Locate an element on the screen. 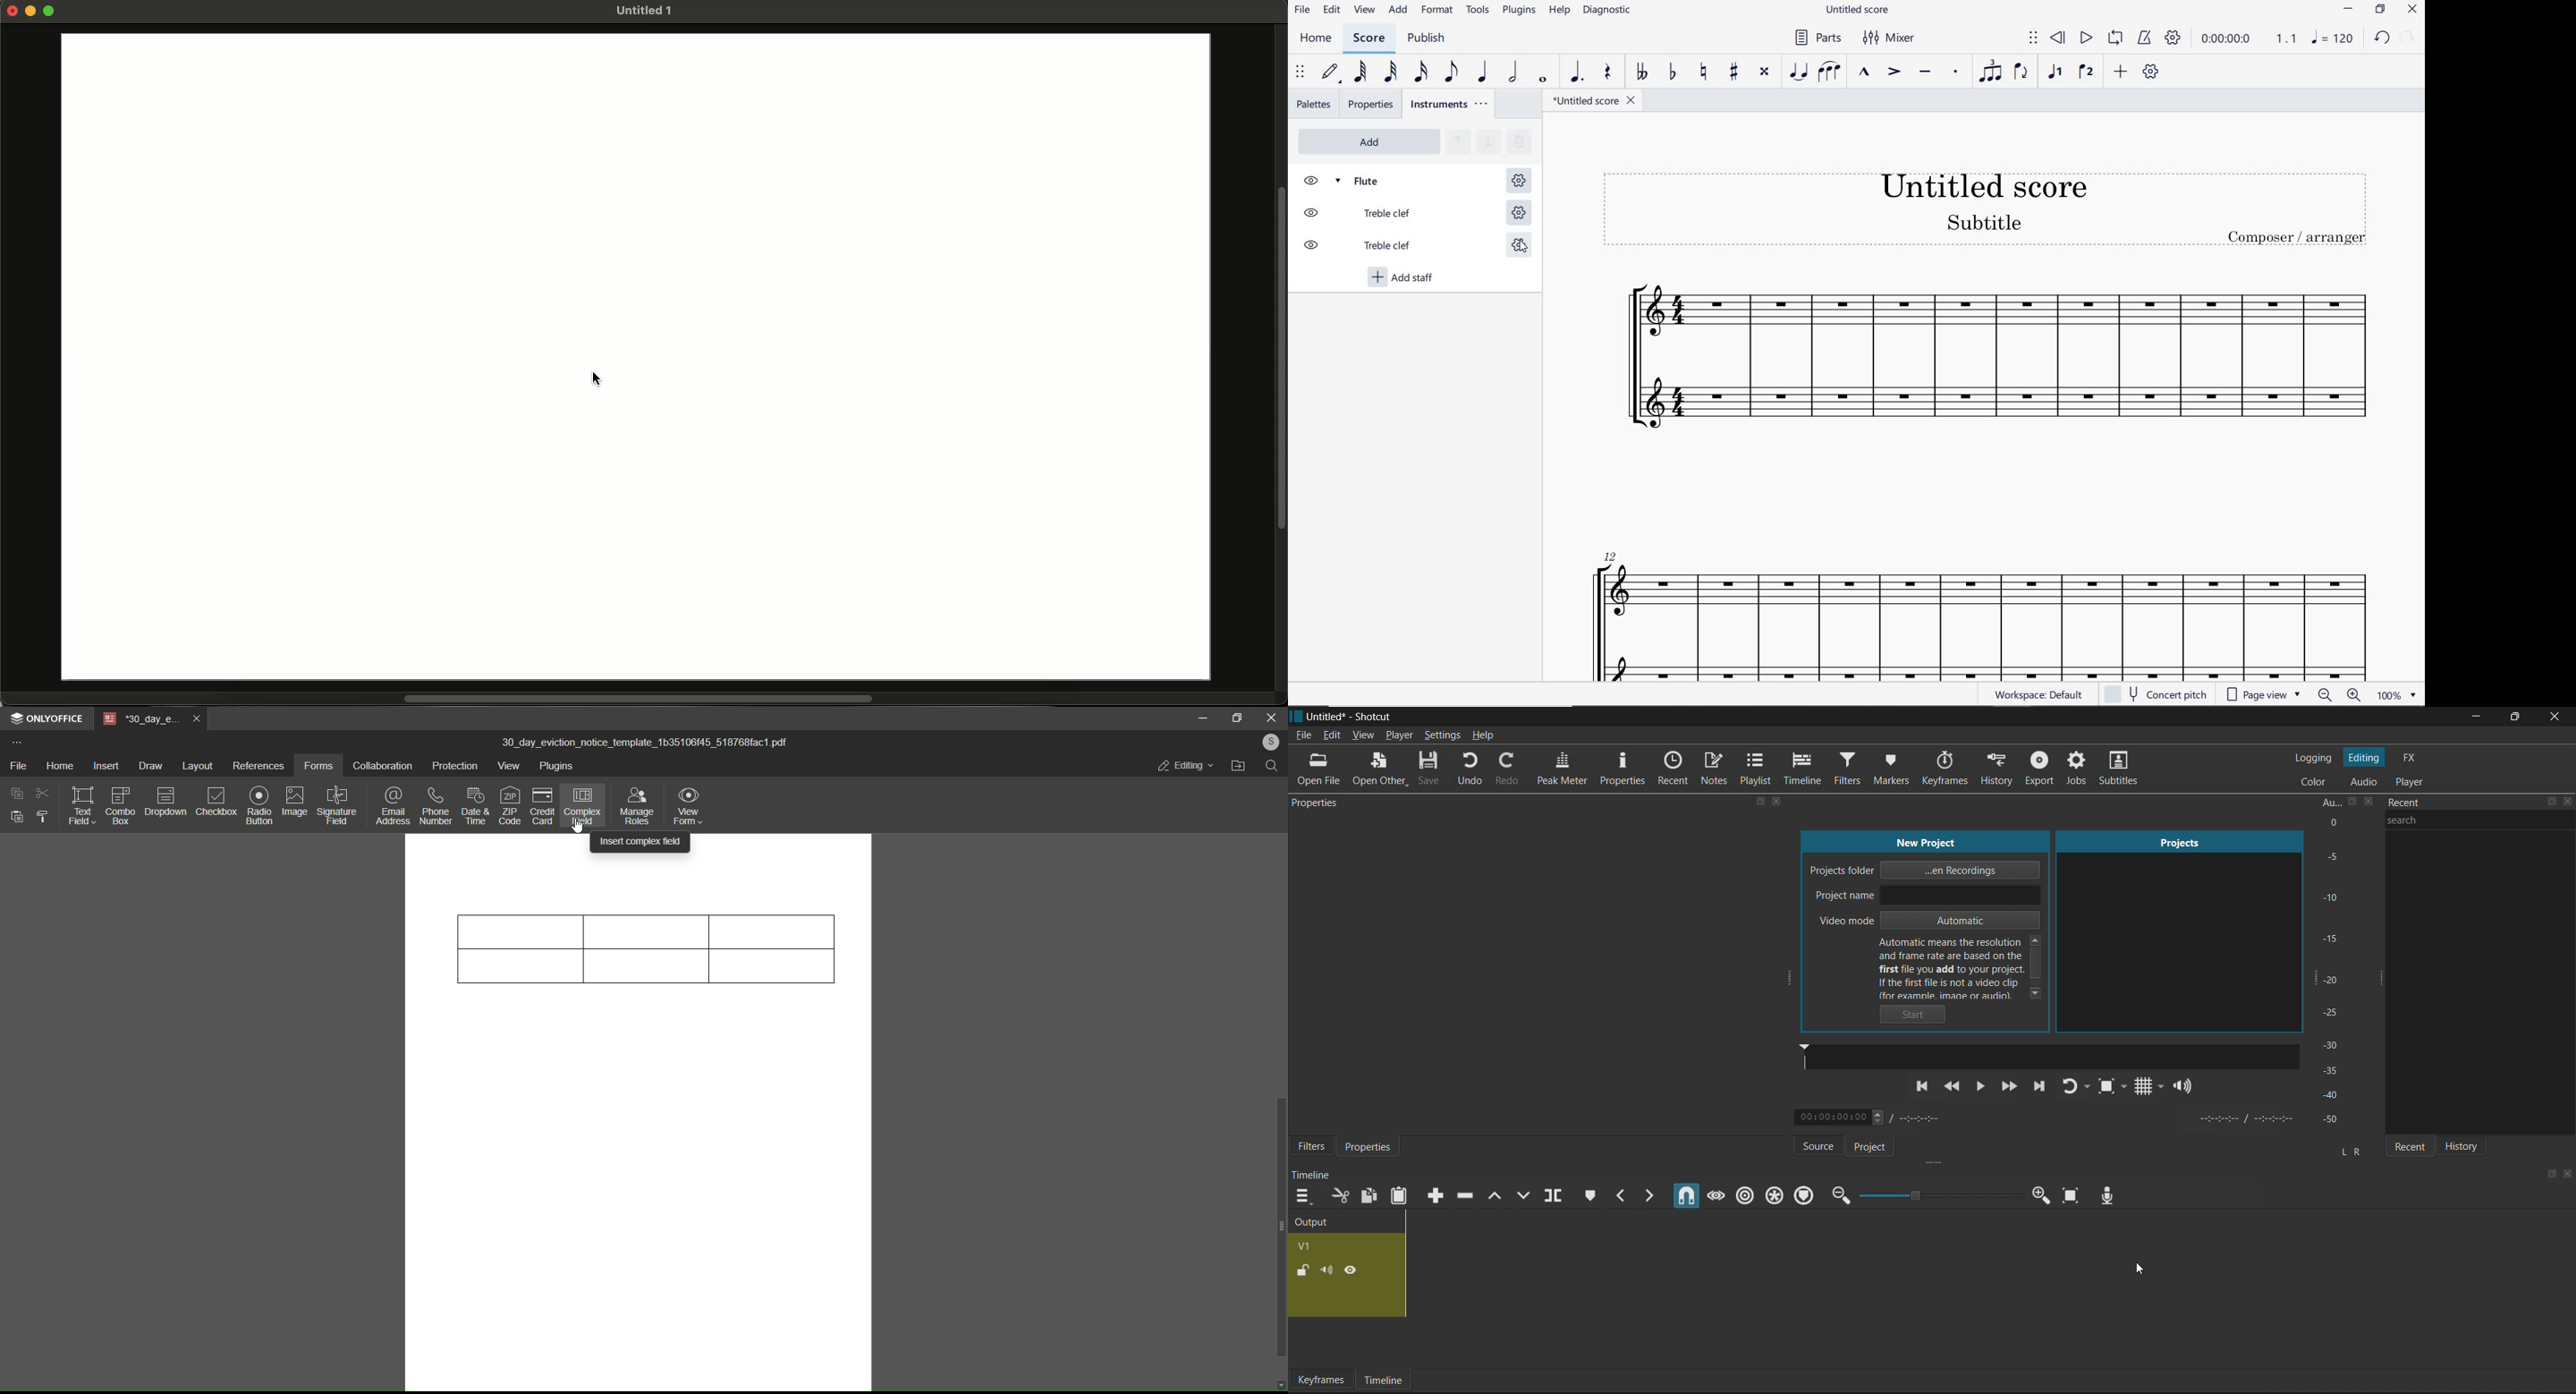 This screenshot has height=1400, width=2576. cursor is located at coordinates (1523, 249).